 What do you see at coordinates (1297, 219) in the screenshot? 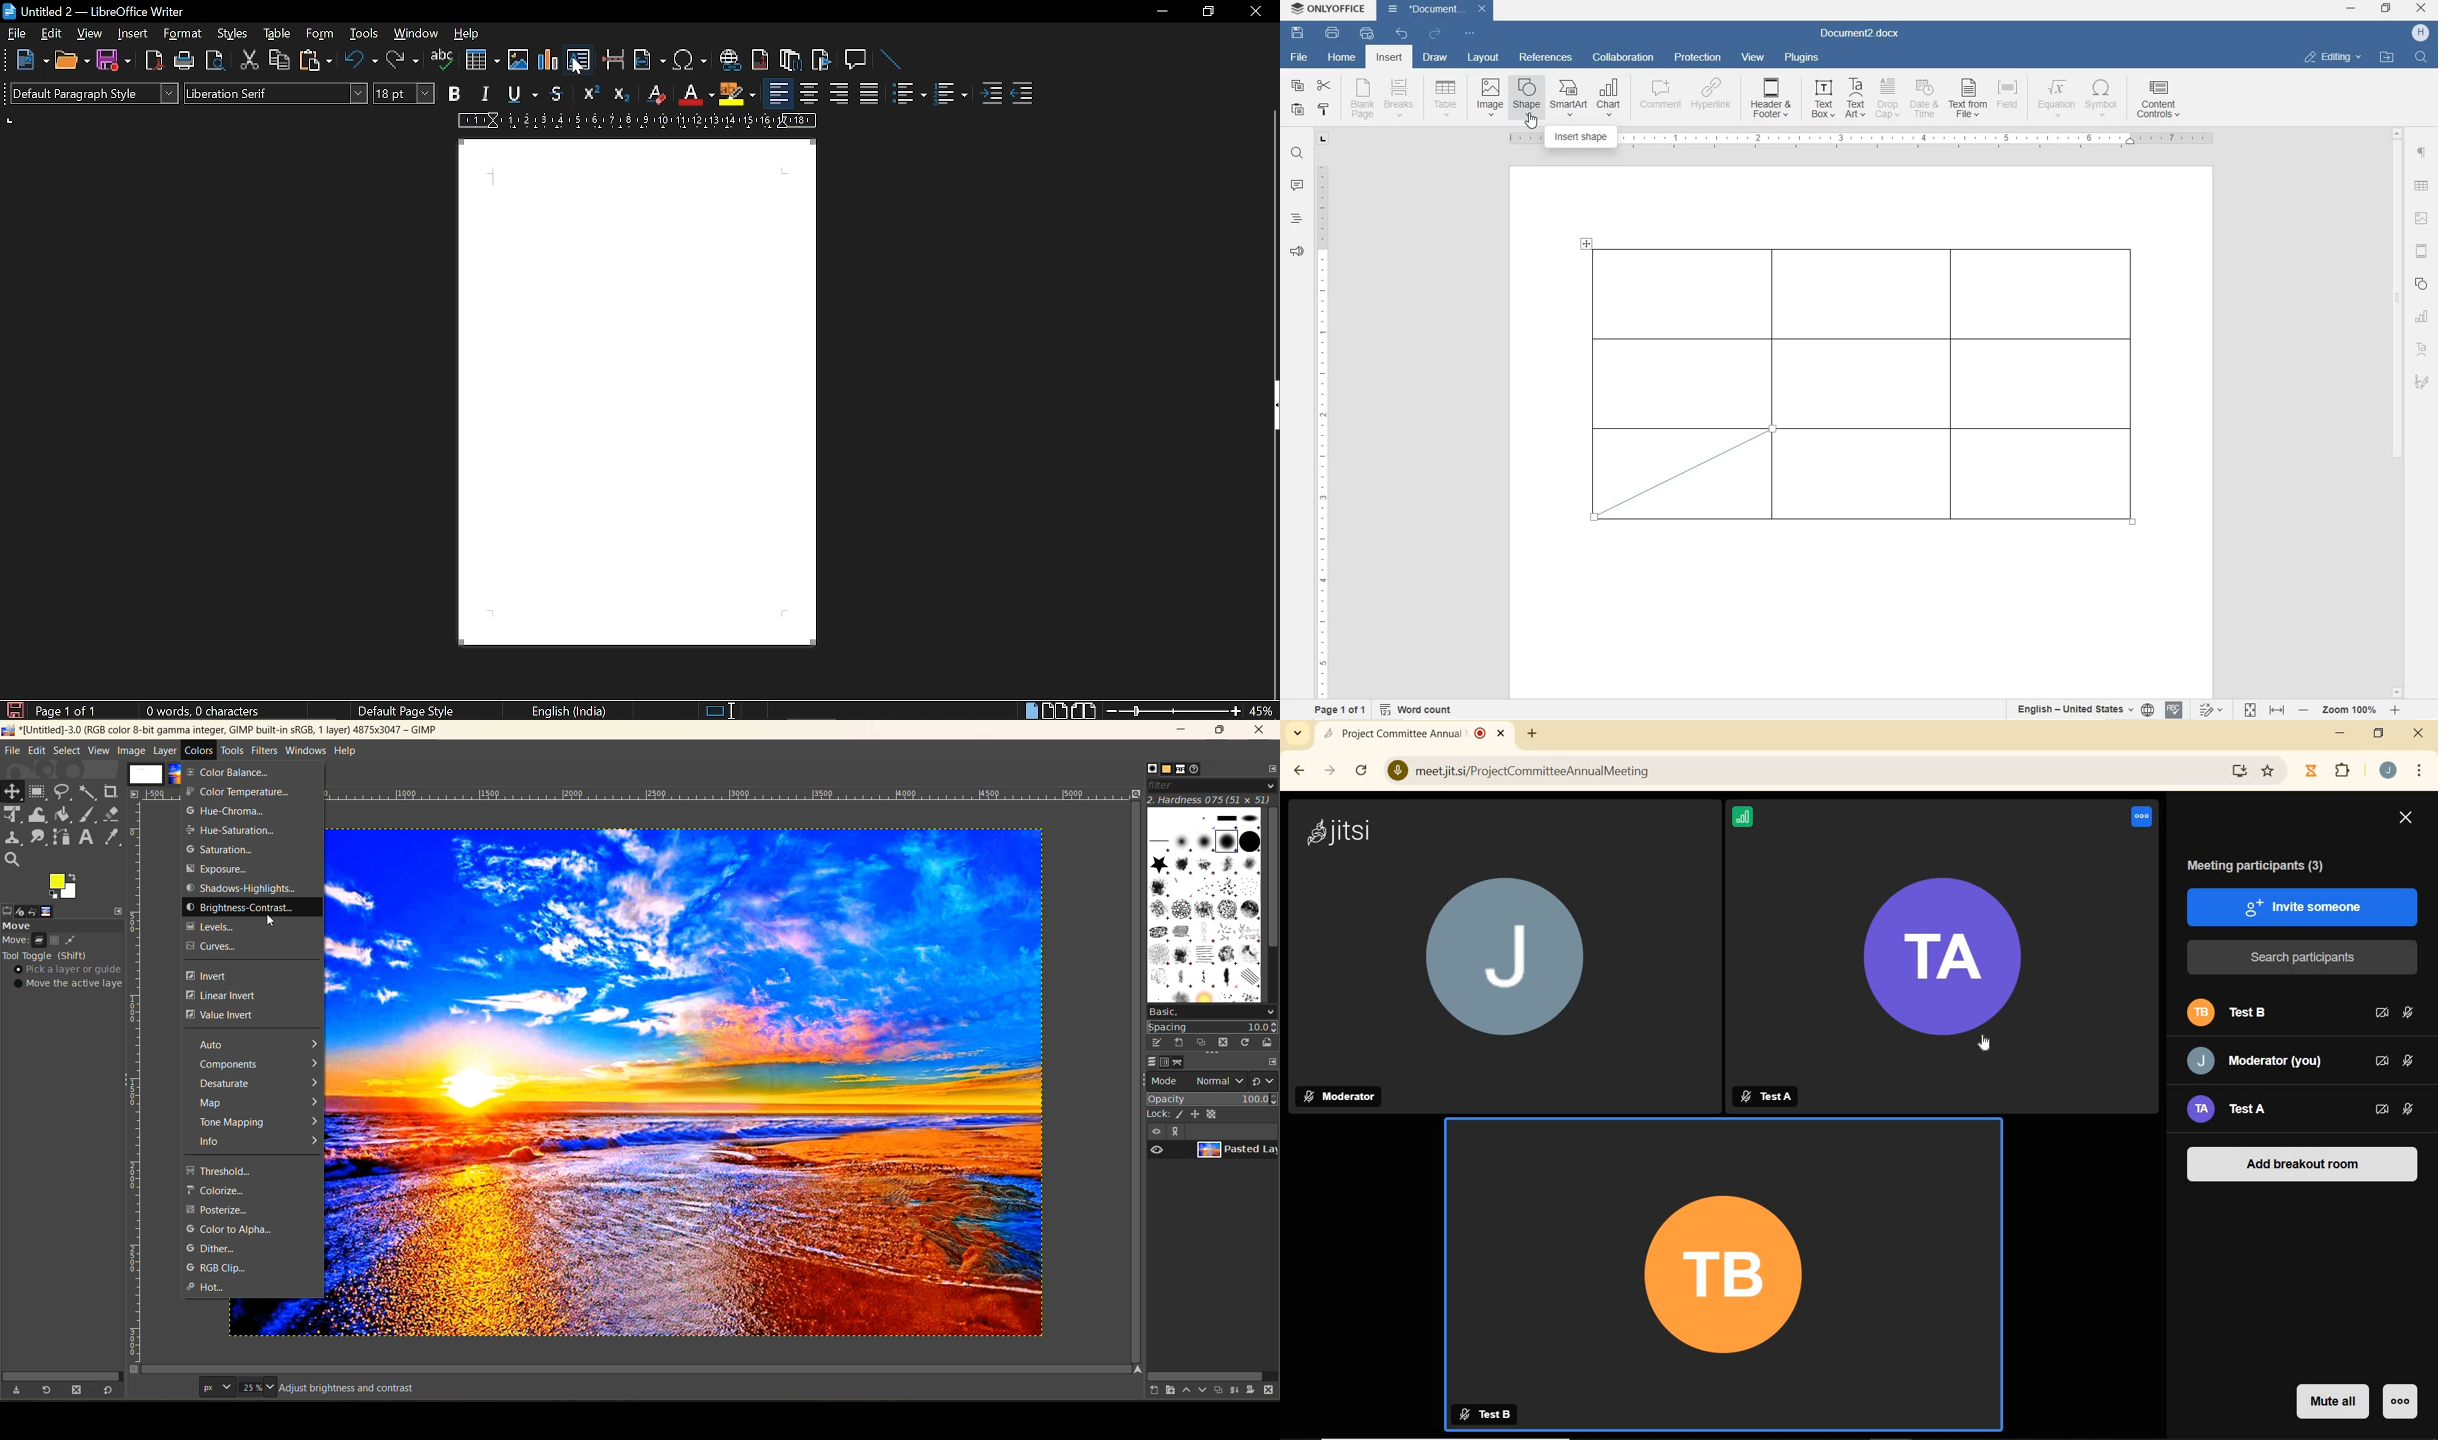
I see `headings` at bounding box center [1297, 219].